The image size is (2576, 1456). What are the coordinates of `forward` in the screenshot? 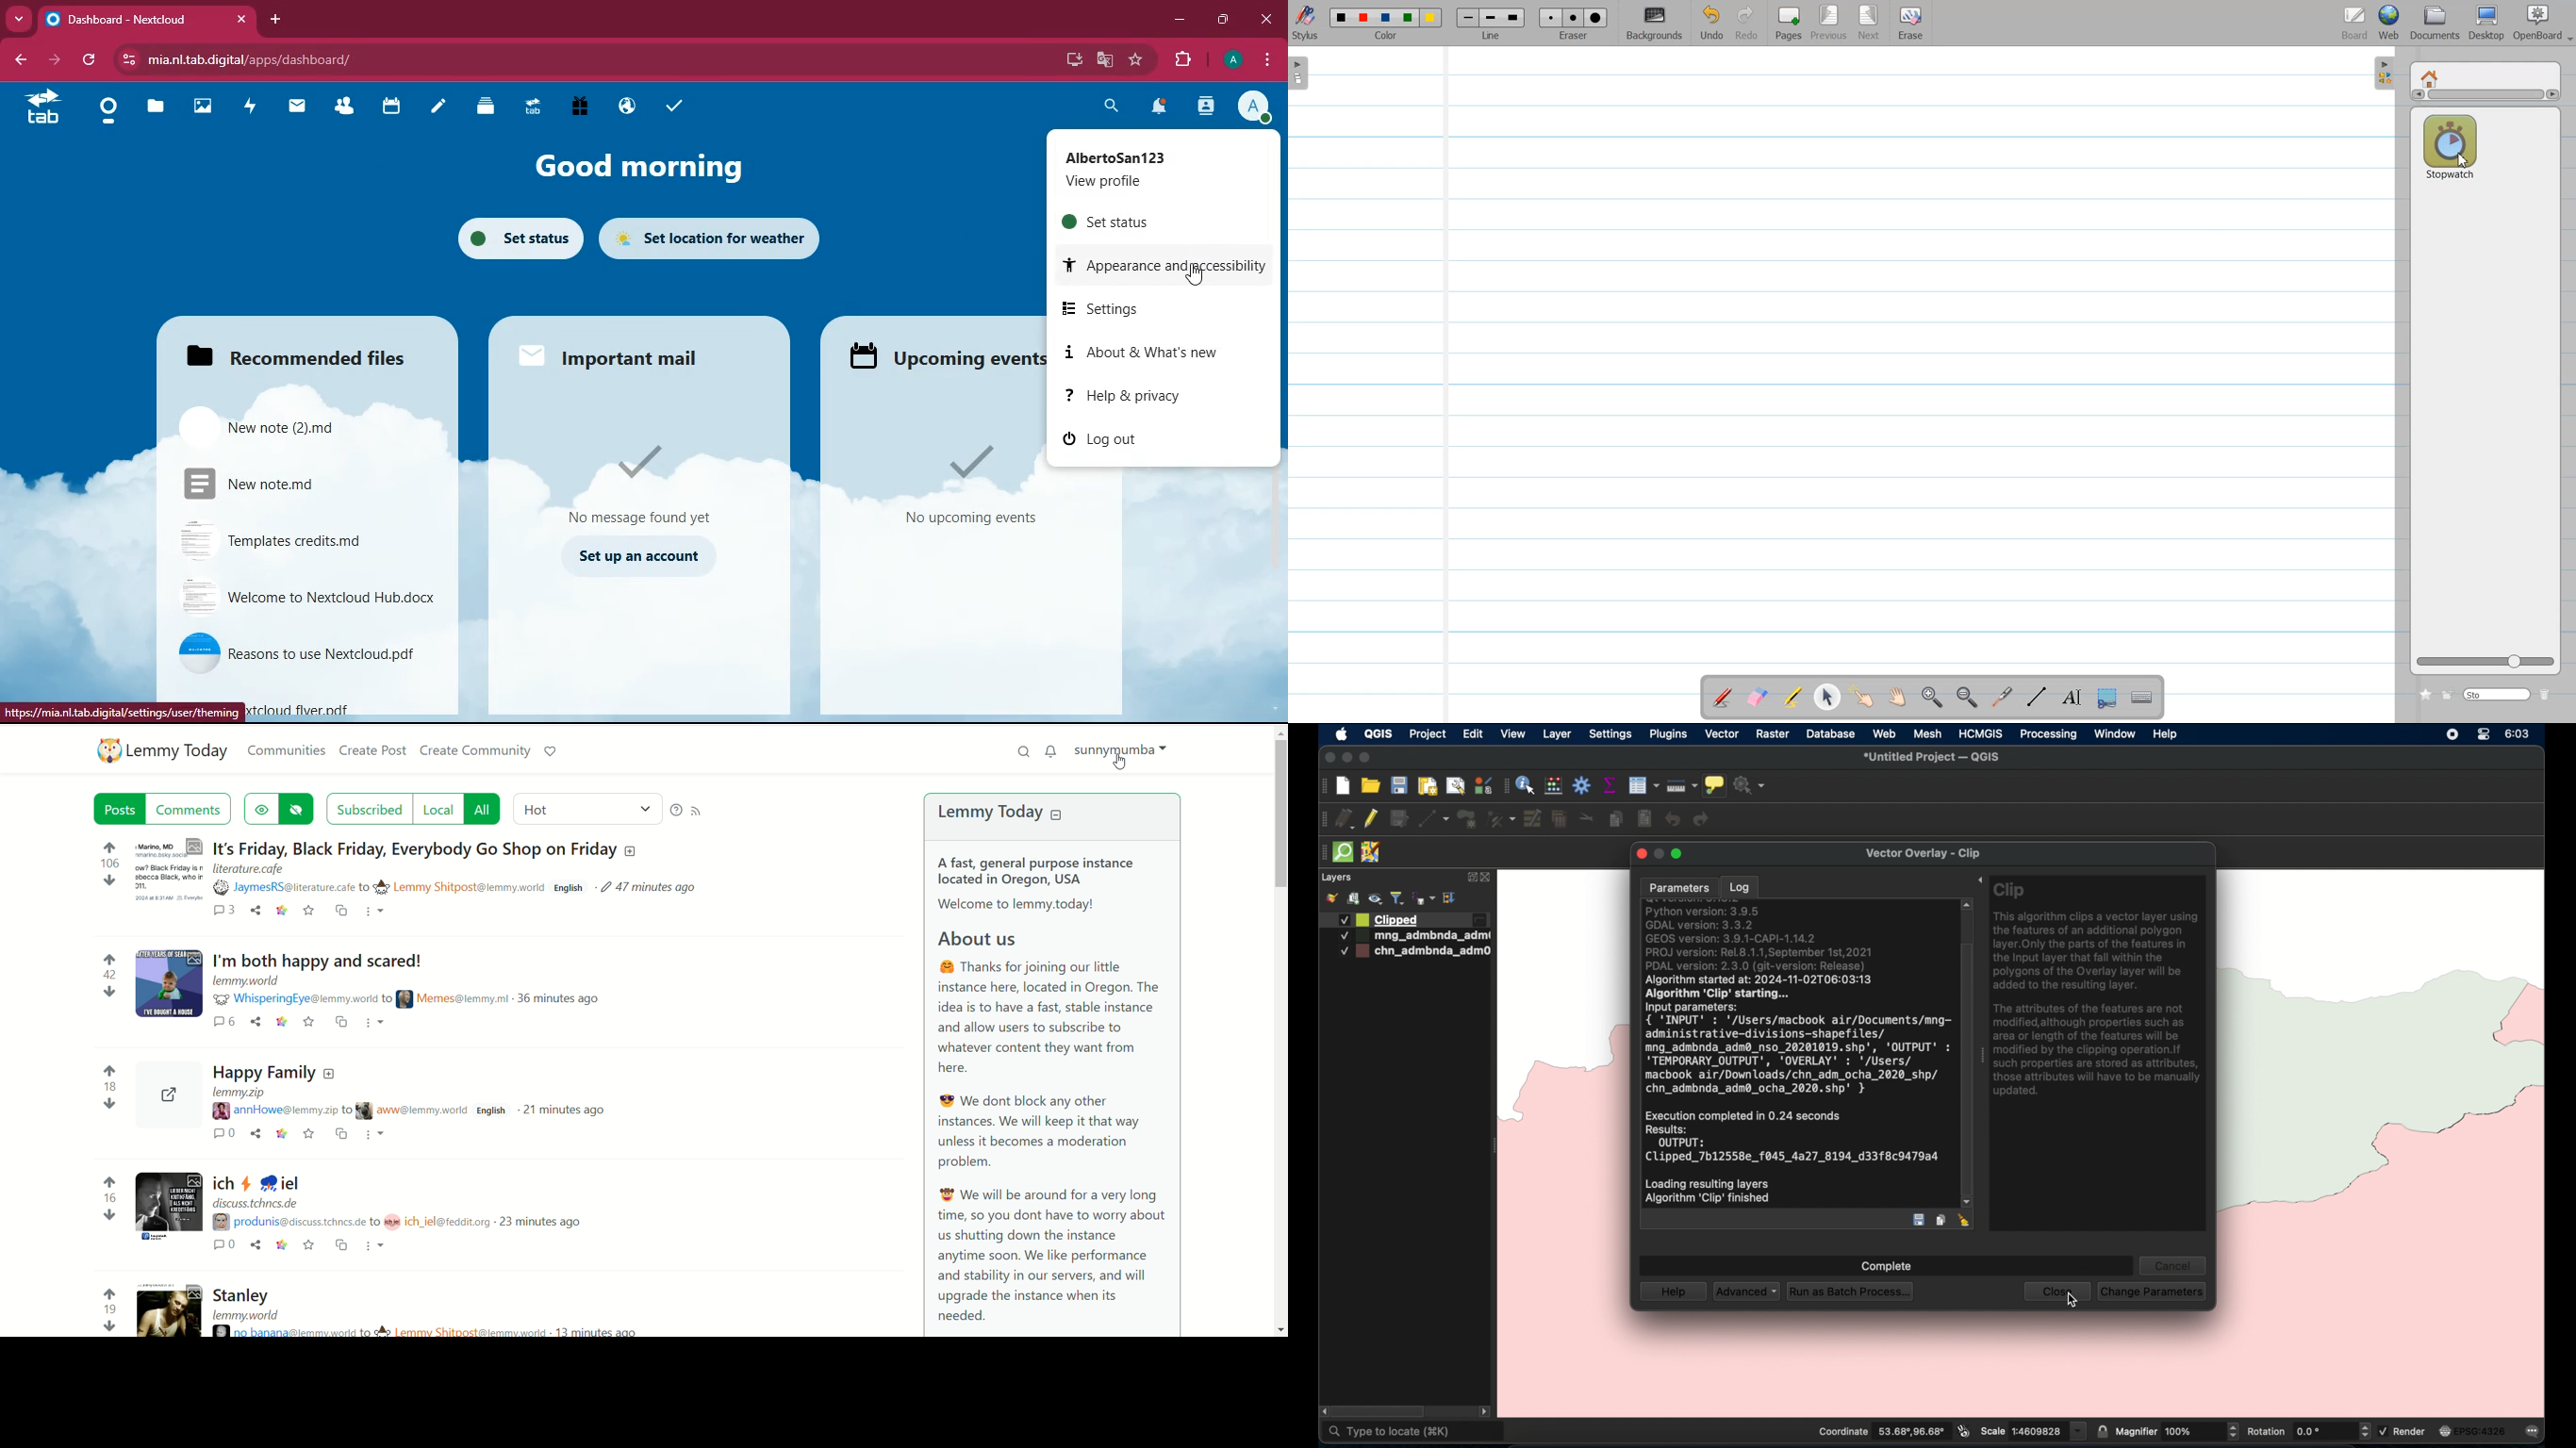 It's located at (51, 61).